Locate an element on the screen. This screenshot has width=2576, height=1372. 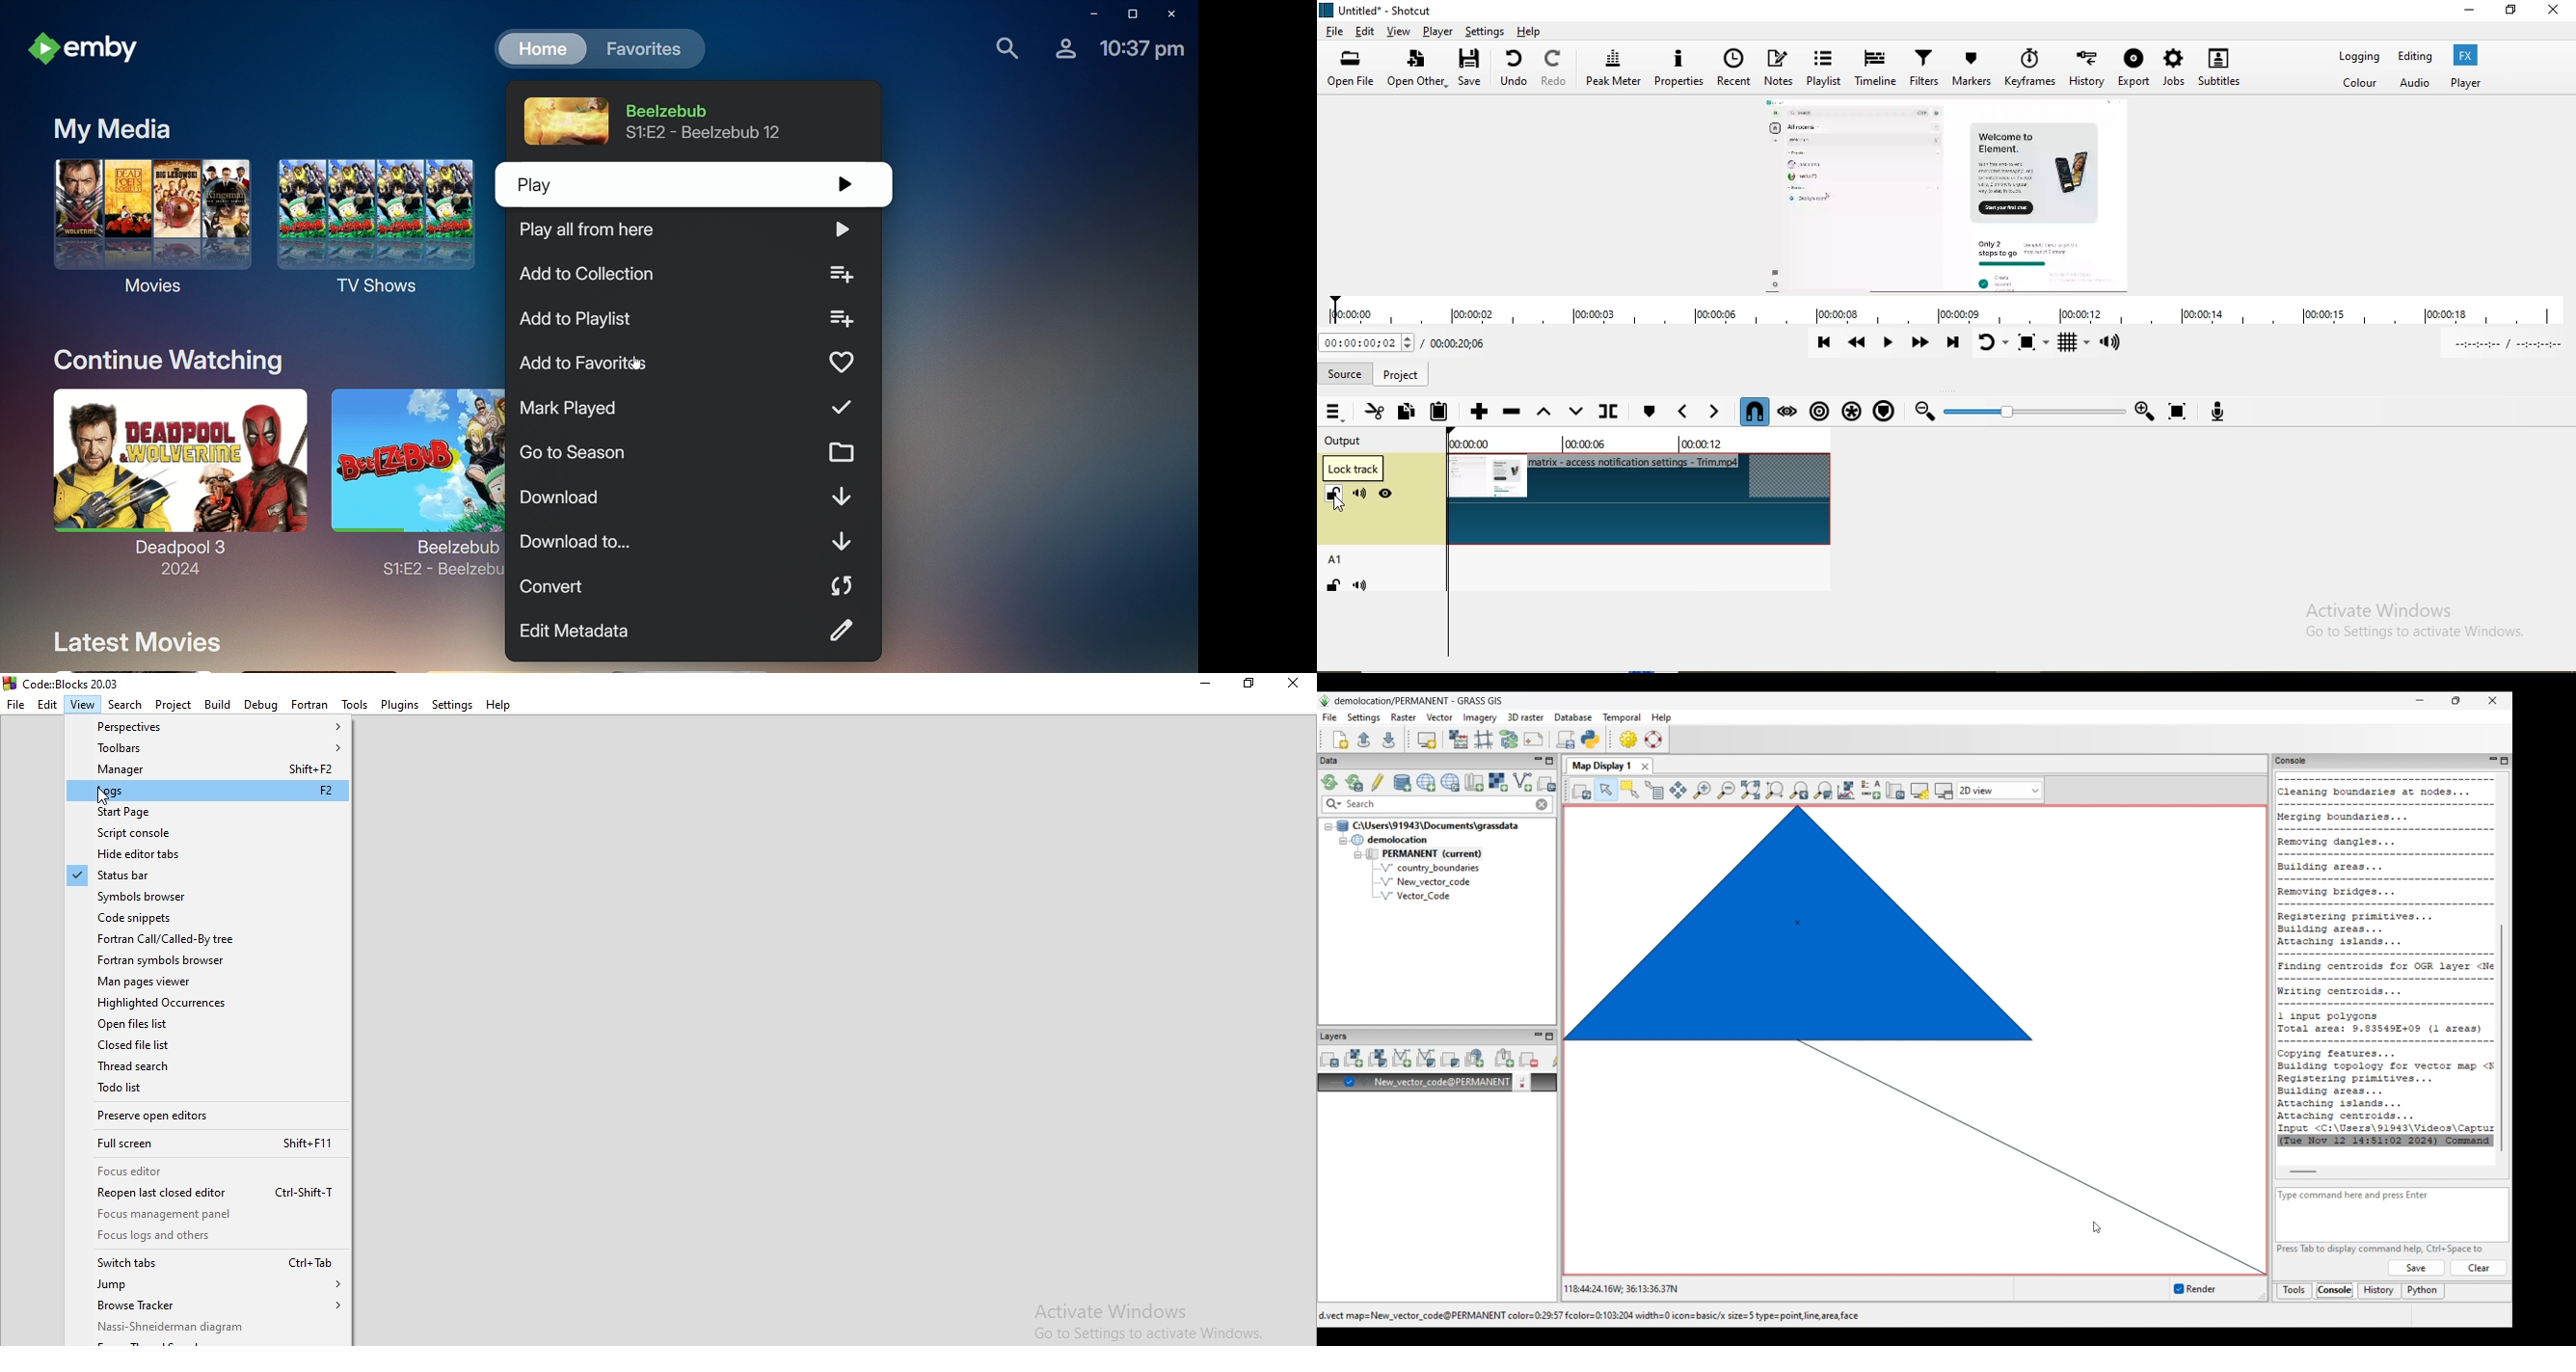
Project and software name is located at coordinates (1419, 701).